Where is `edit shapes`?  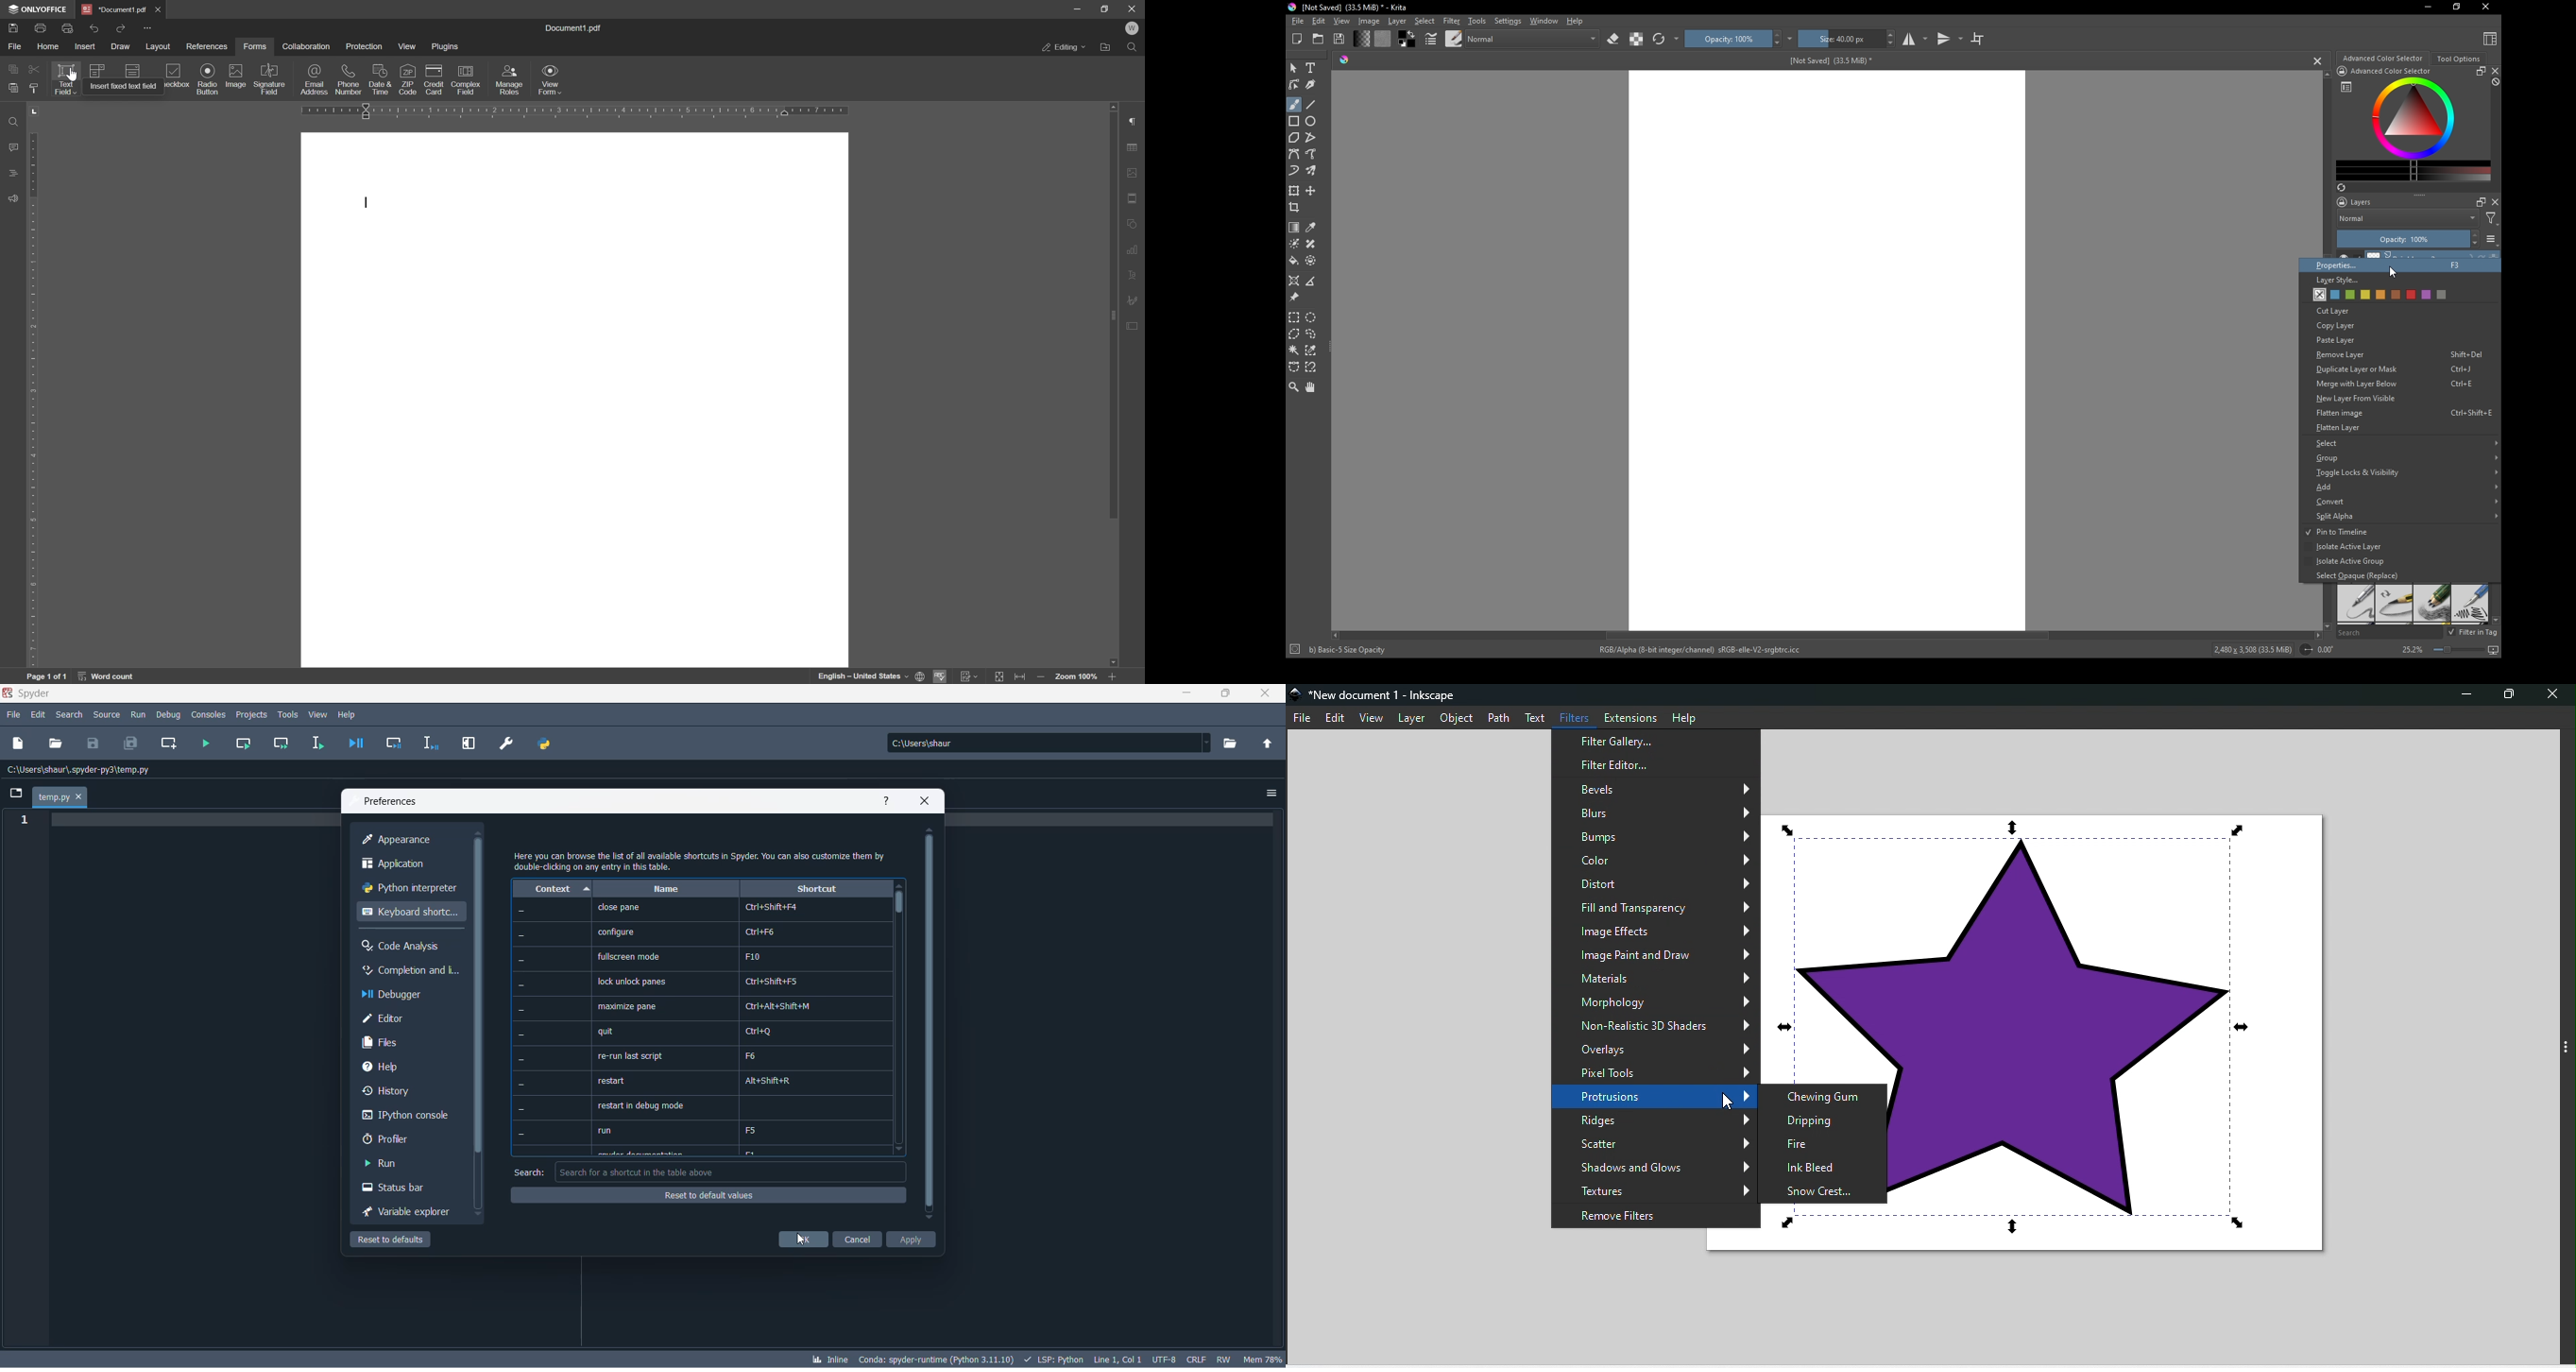 edit shapes is located at coordinates (1295, 85).